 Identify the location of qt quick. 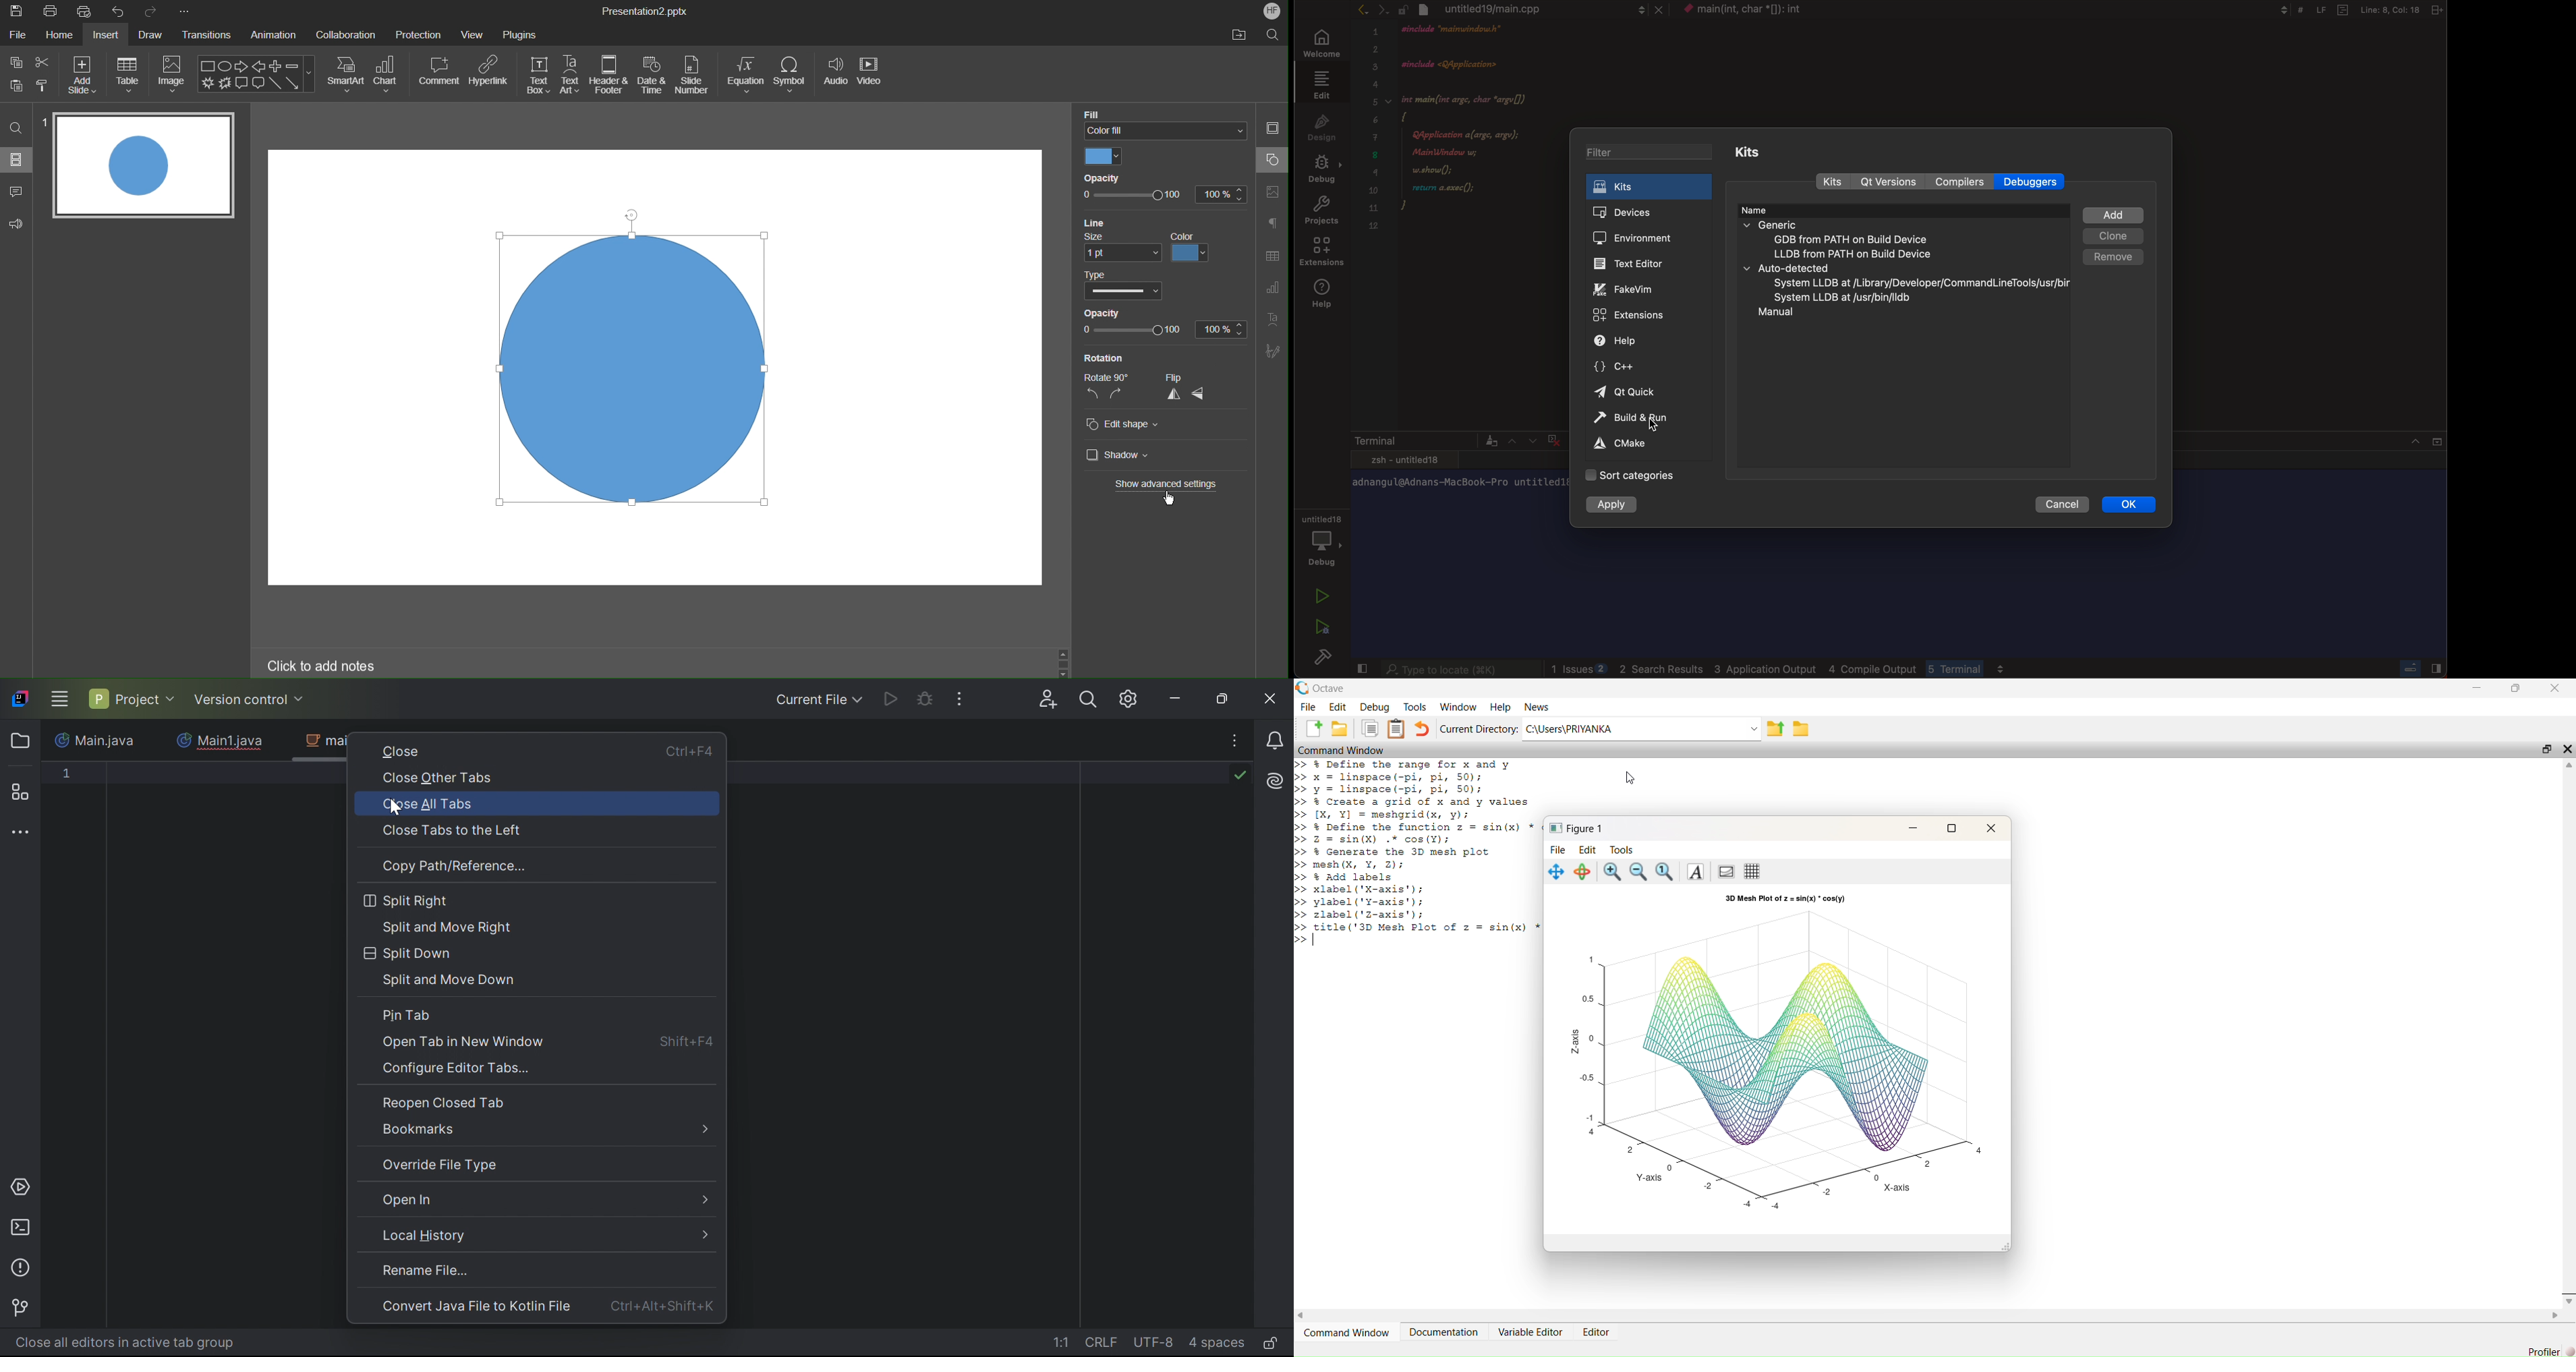
(1632, 391).